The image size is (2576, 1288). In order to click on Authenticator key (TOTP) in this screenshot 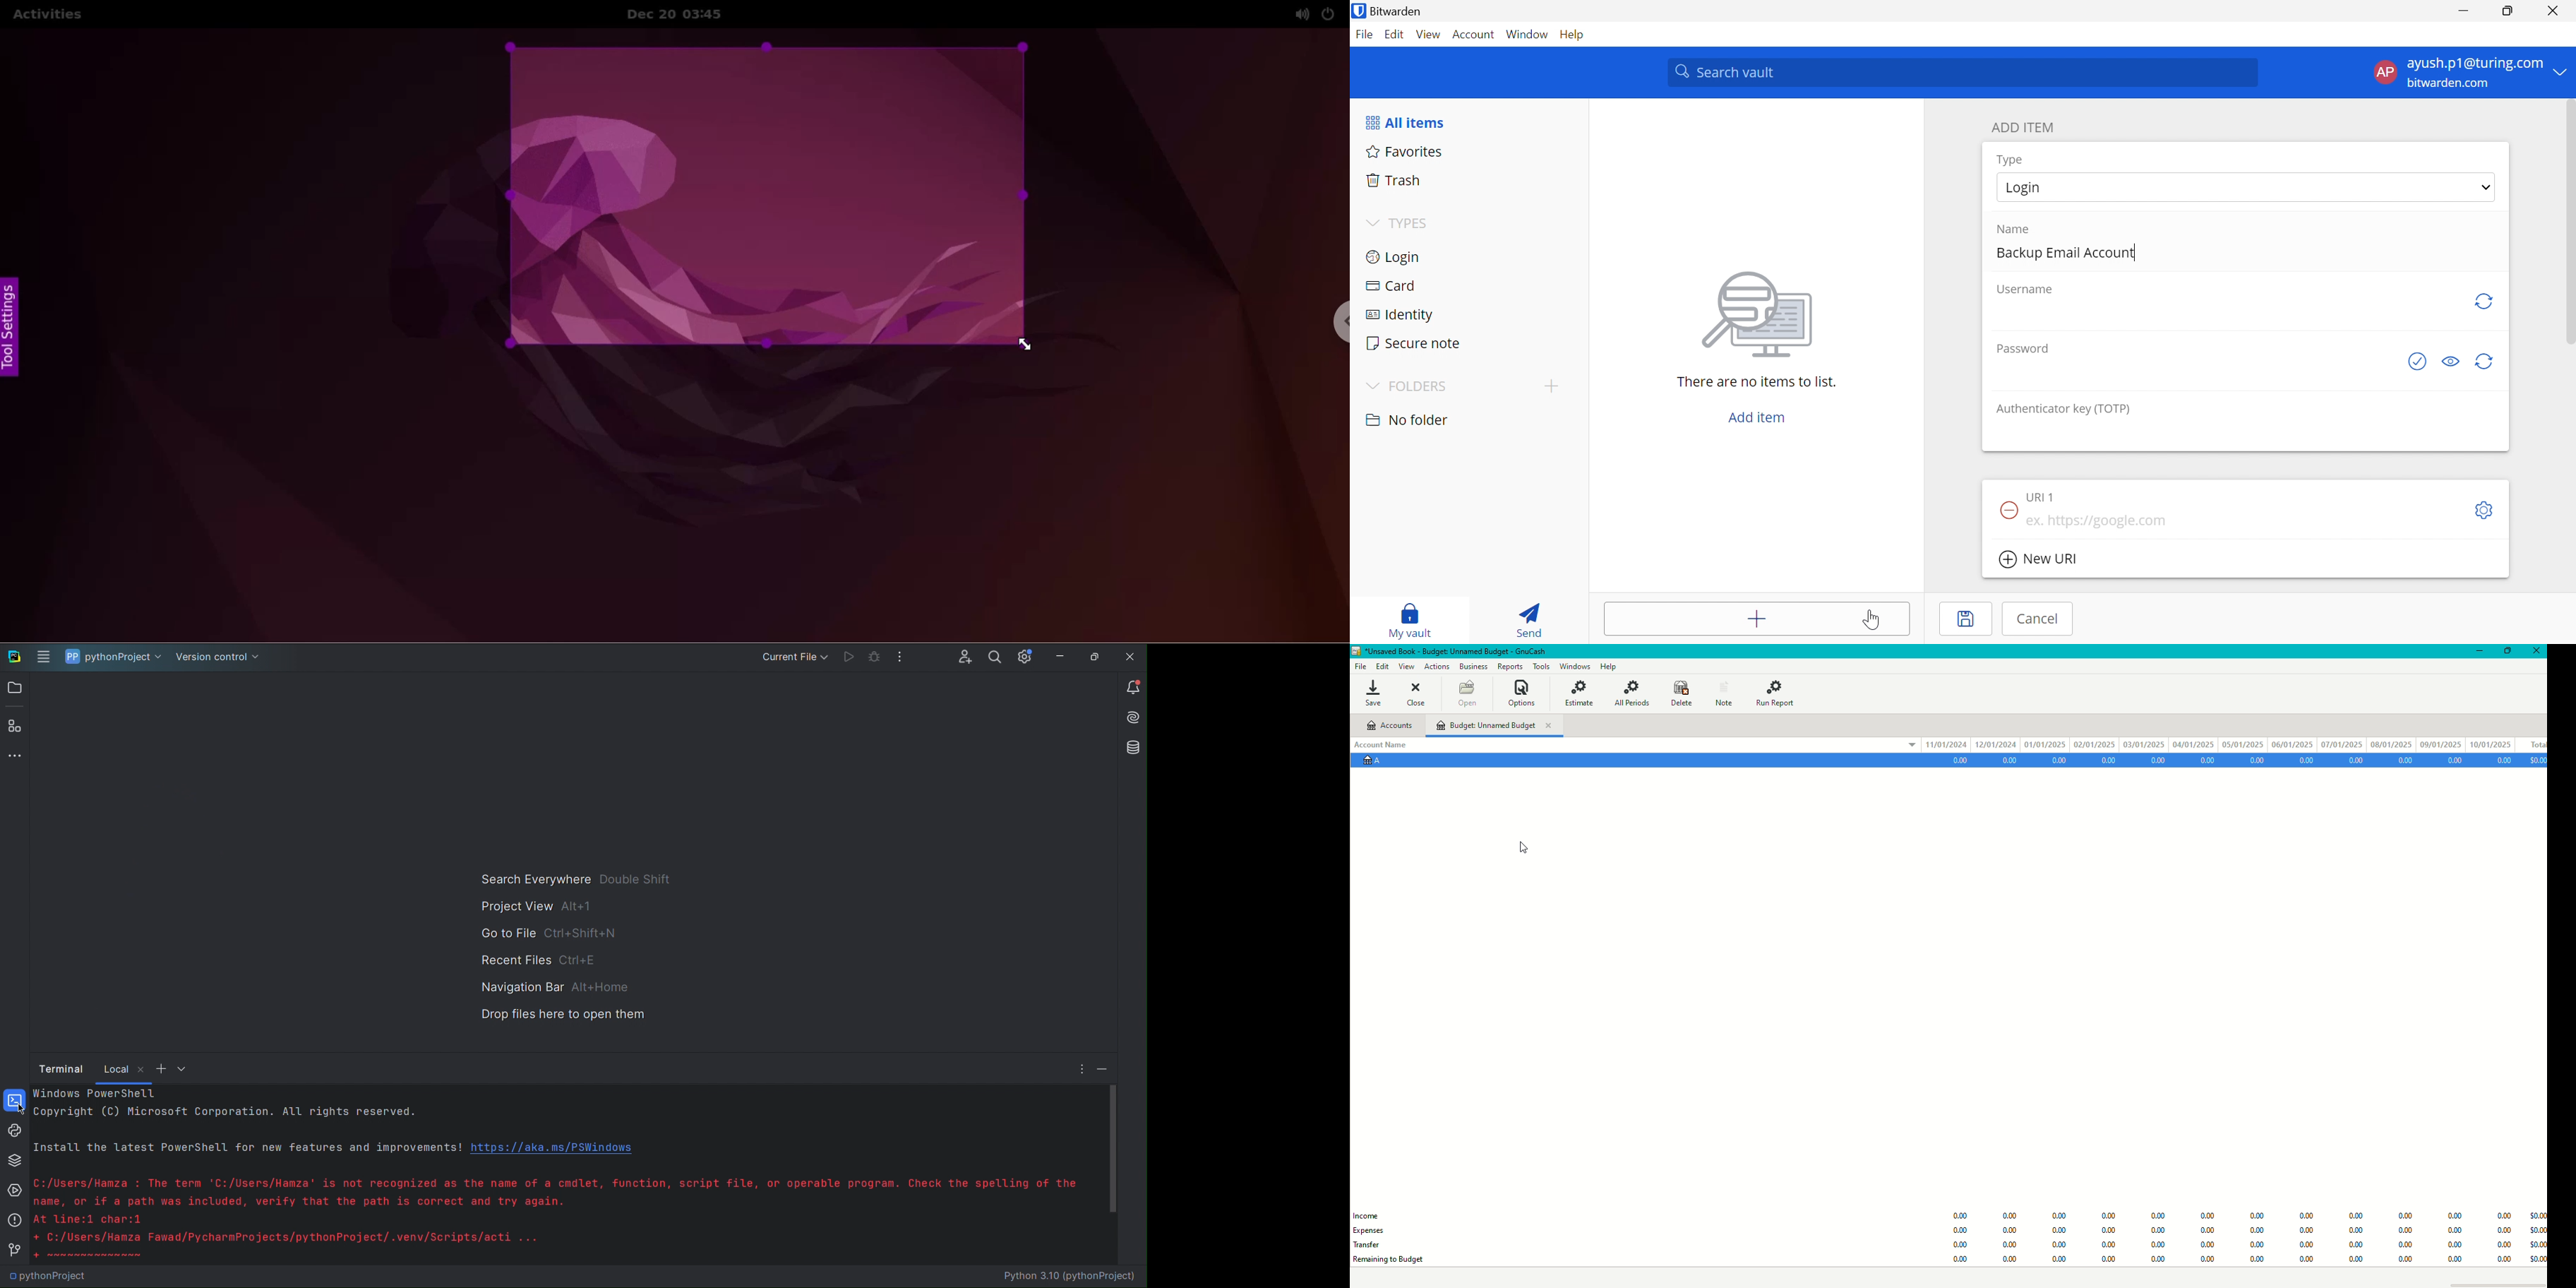, I will do `click(2063, 410)`.